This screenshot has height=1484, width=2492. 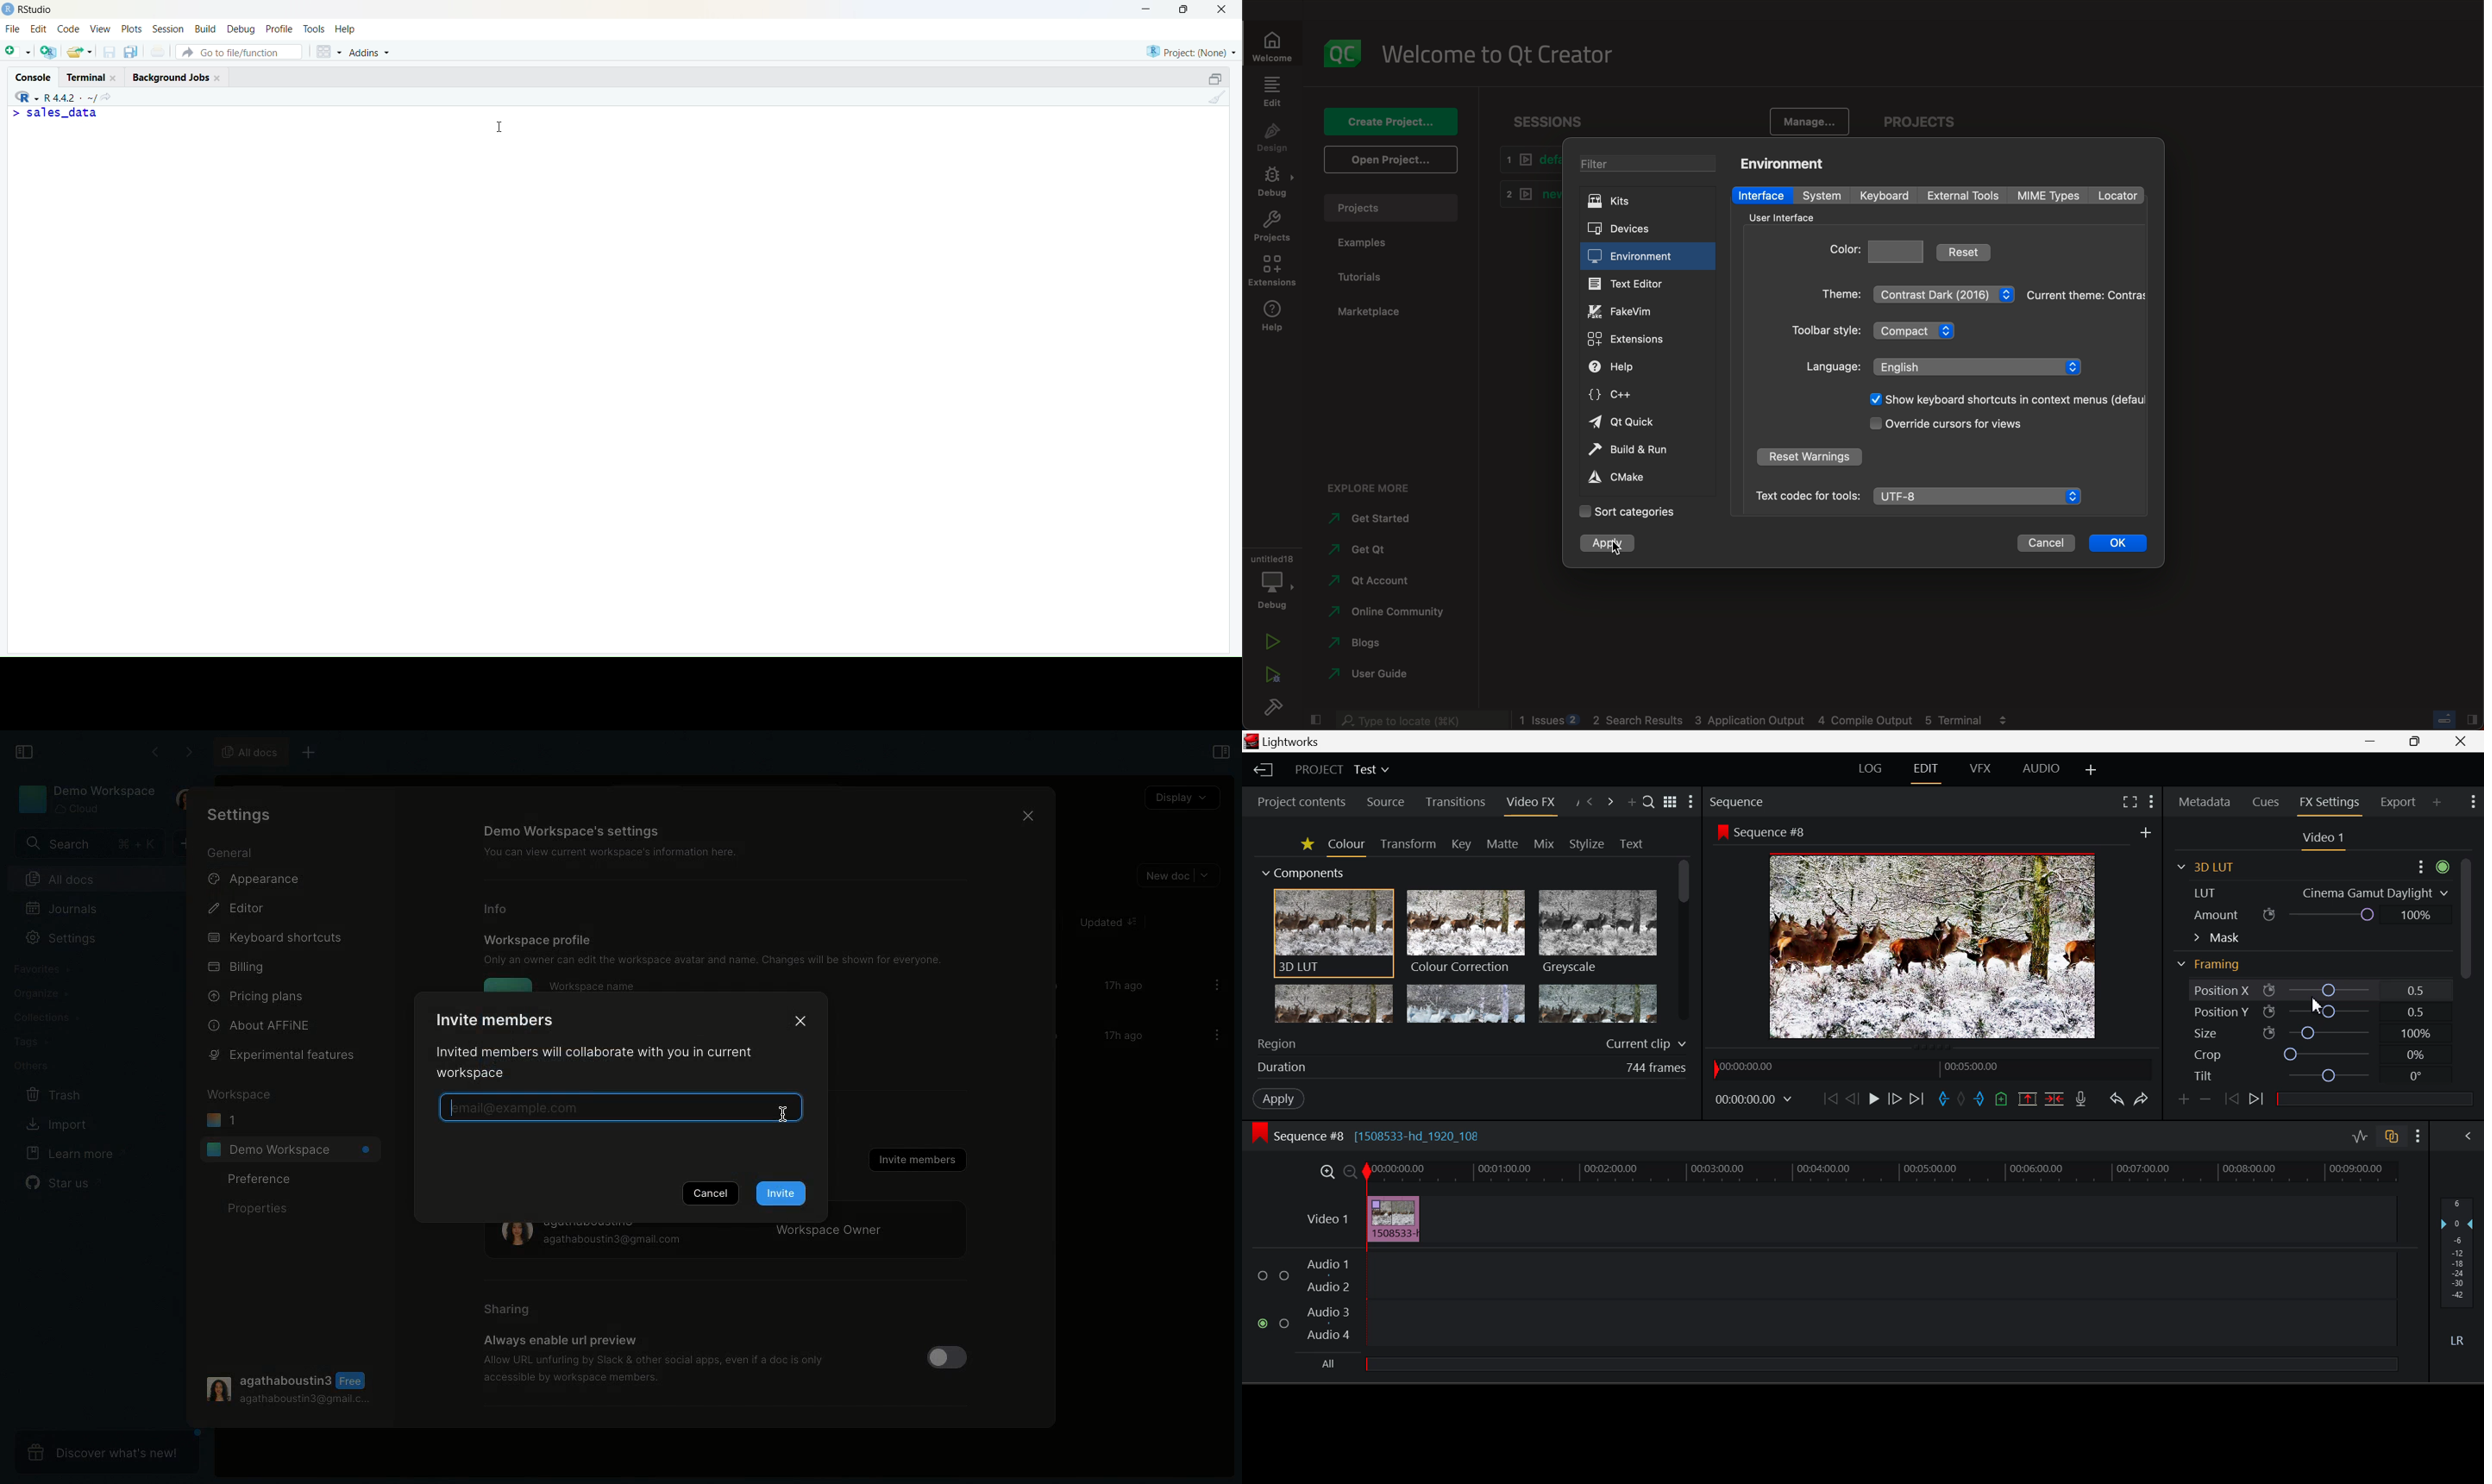 I want to click on cursors, so click(x=1951, y=426).